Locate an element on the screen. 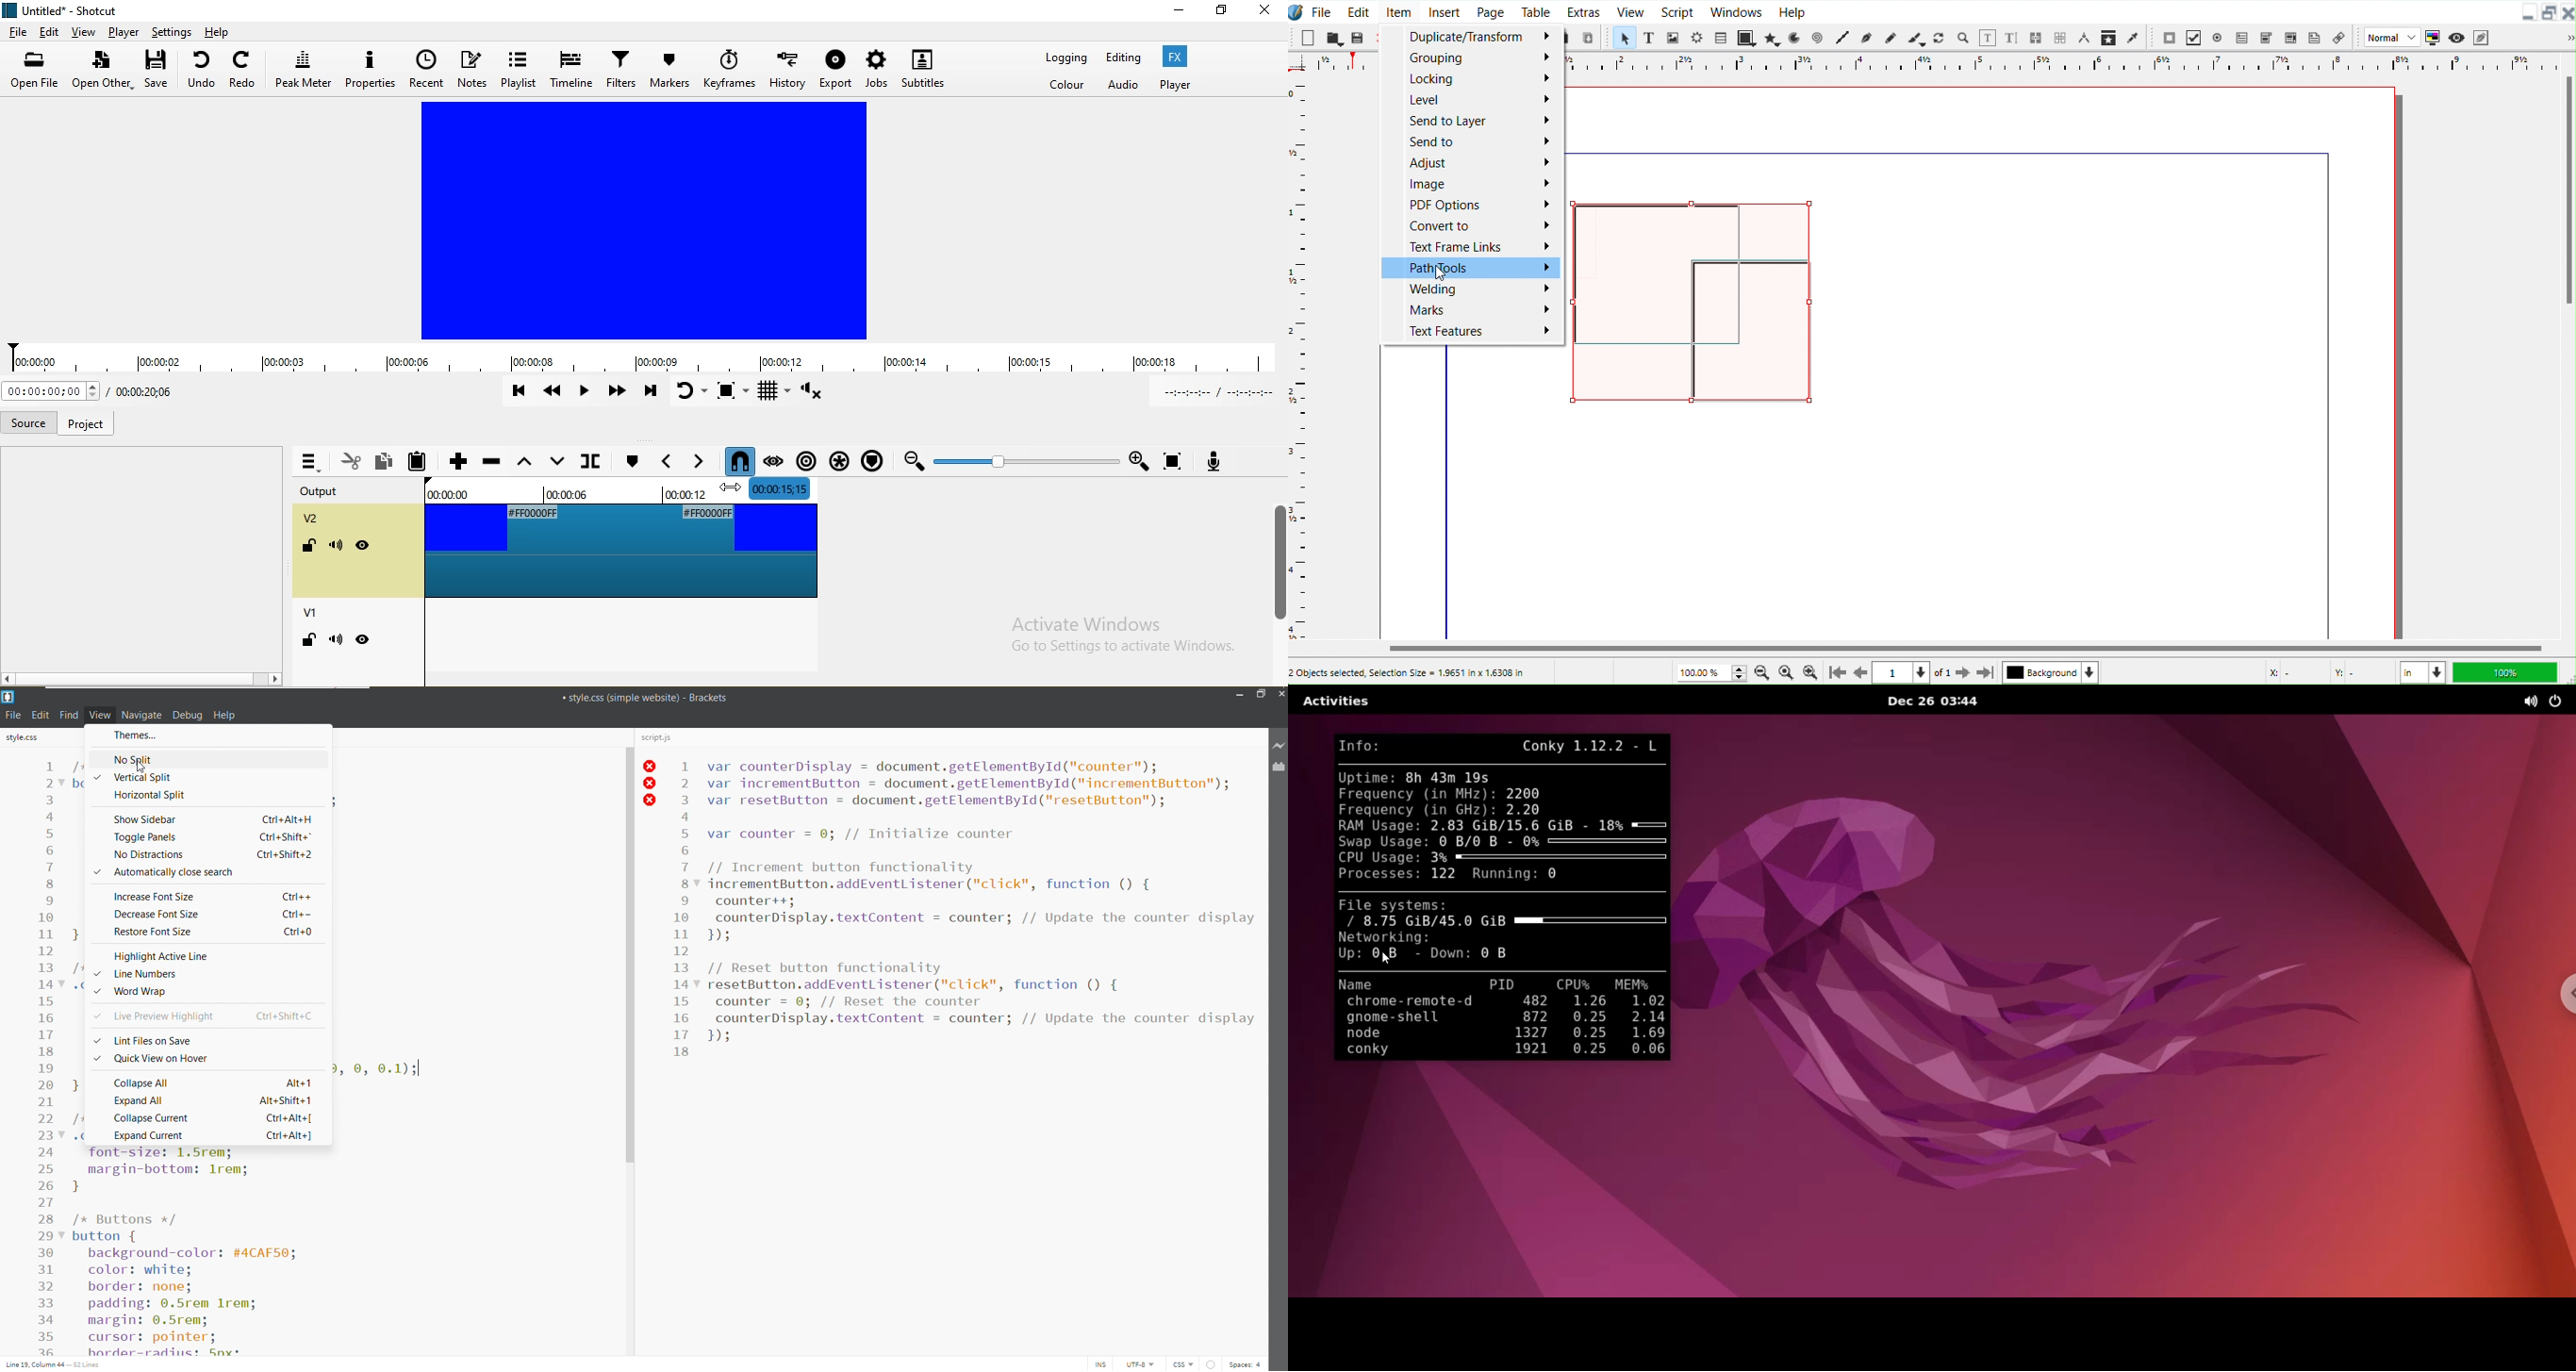 The width and height of the screenshot is (2576, 1372). PDF Text Field is located at coordinates (2242, 37).